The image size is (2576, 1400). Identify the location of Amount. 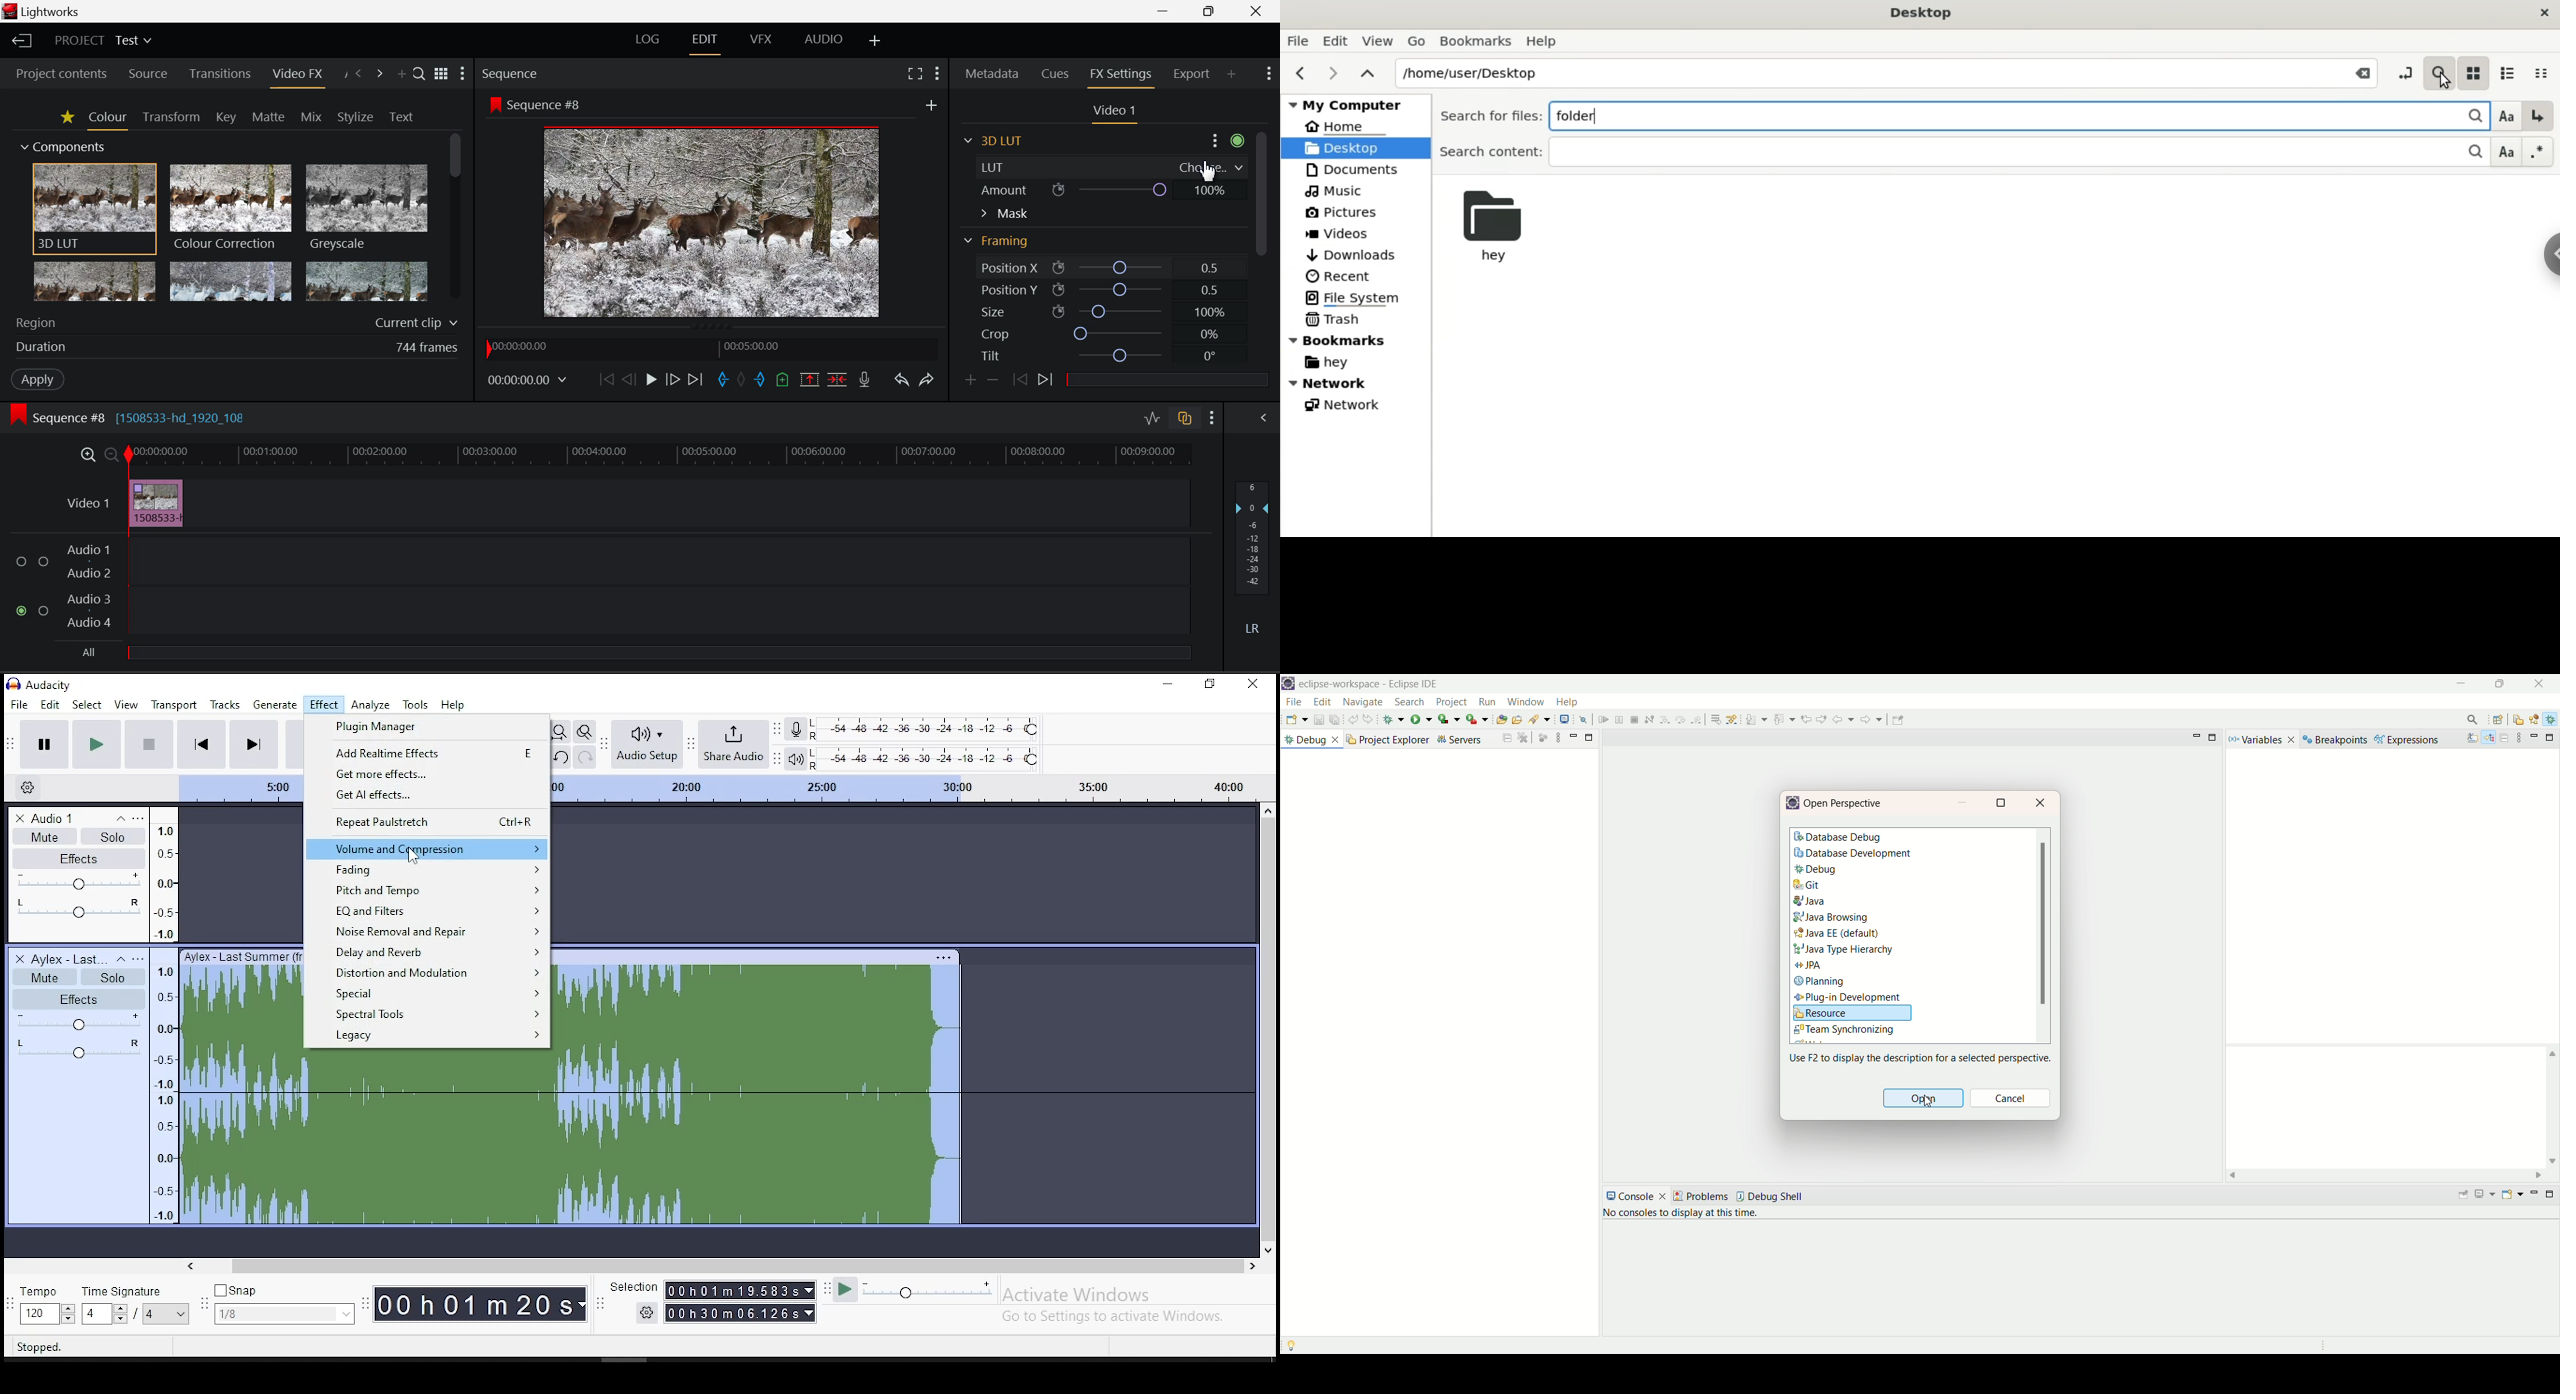
(1113, 189).